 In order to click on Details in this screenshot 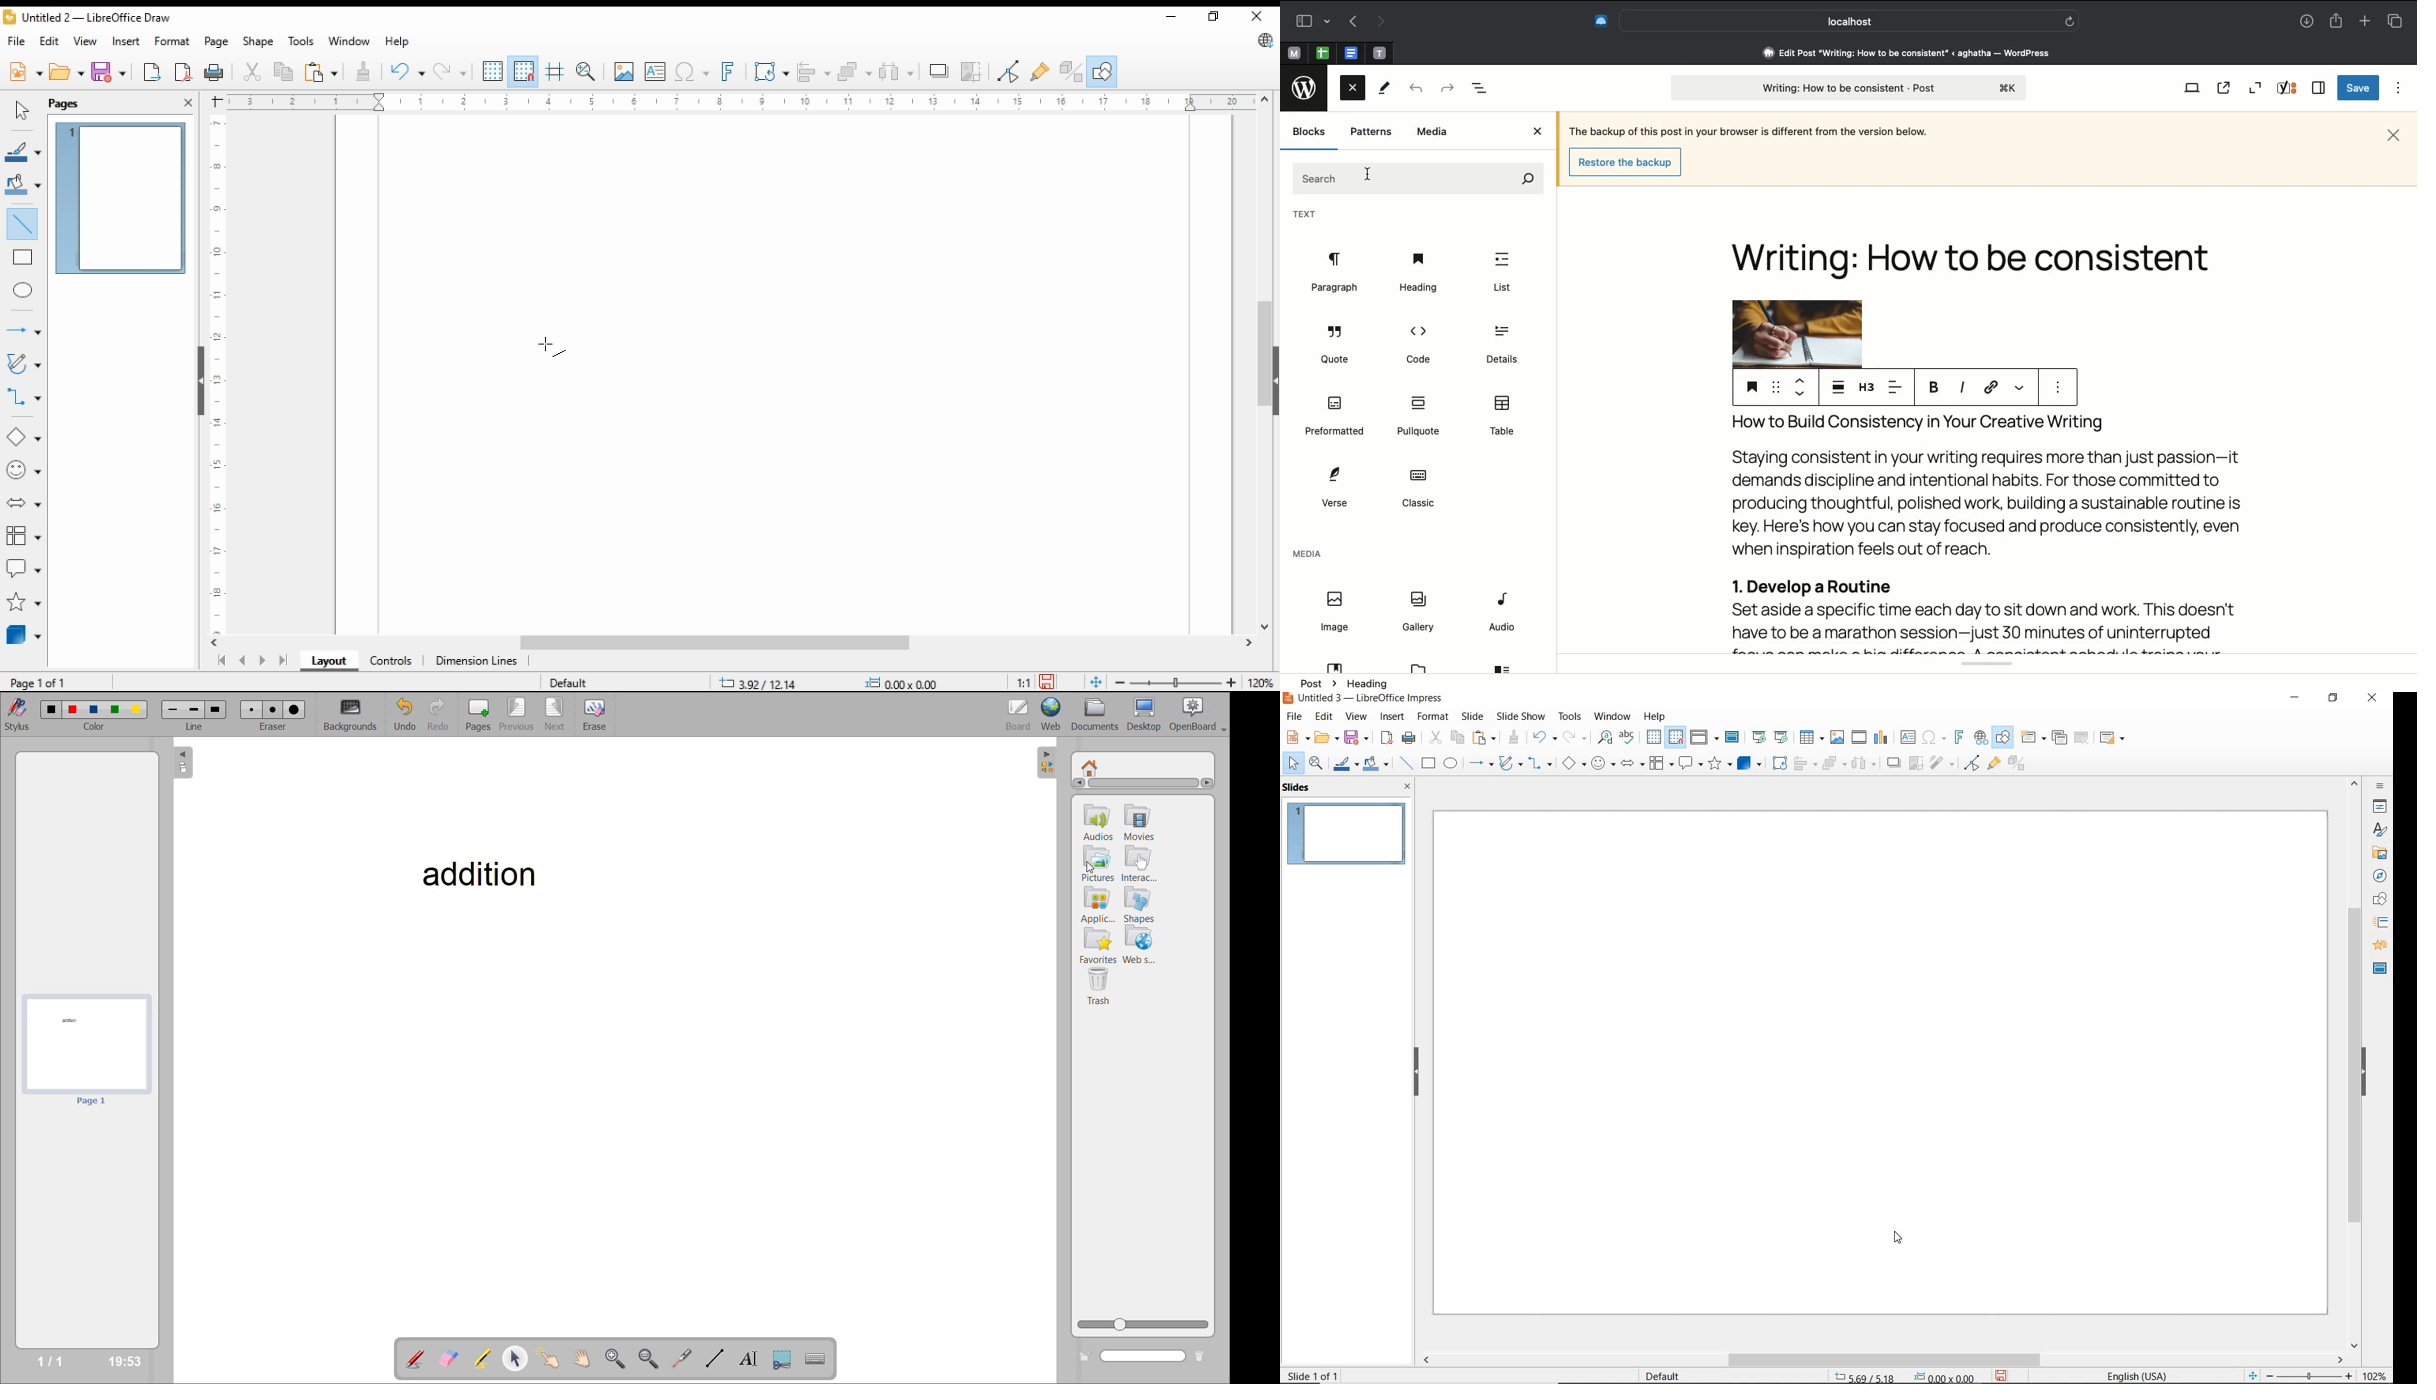, I will do `click(1500, 345)`.